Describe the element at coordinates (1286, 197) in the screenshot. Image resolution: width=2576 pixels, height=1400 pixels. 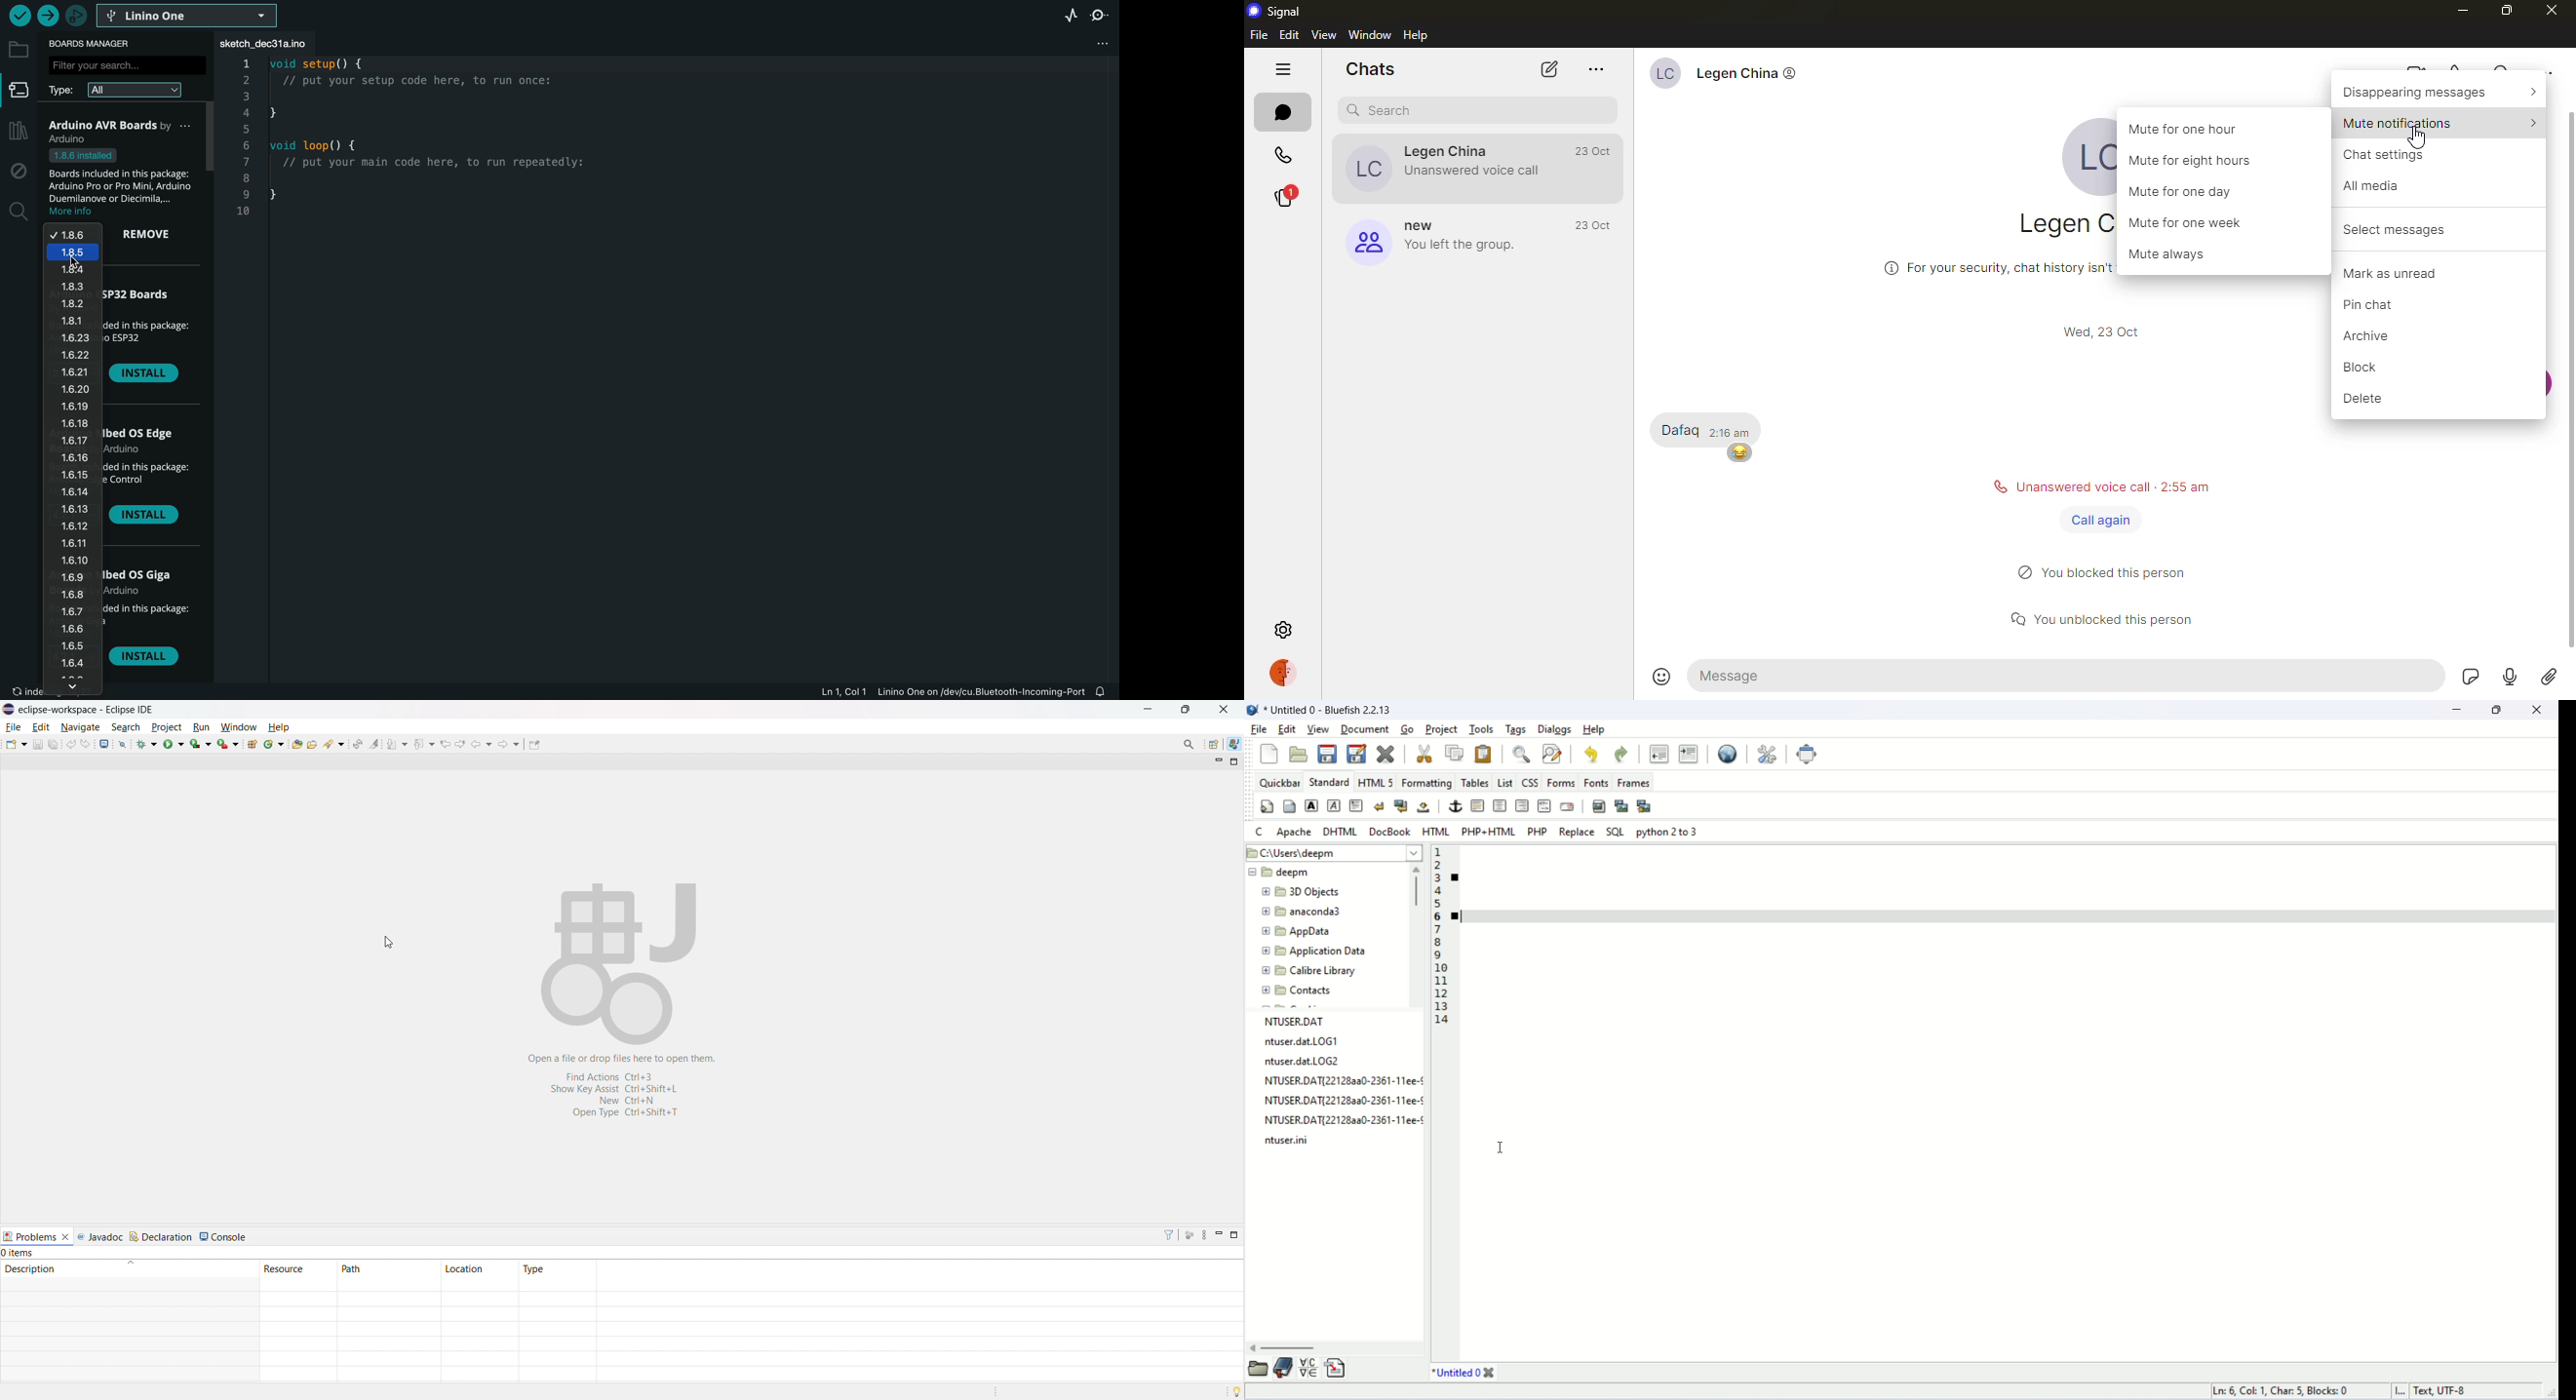
I see `stories` at that location.